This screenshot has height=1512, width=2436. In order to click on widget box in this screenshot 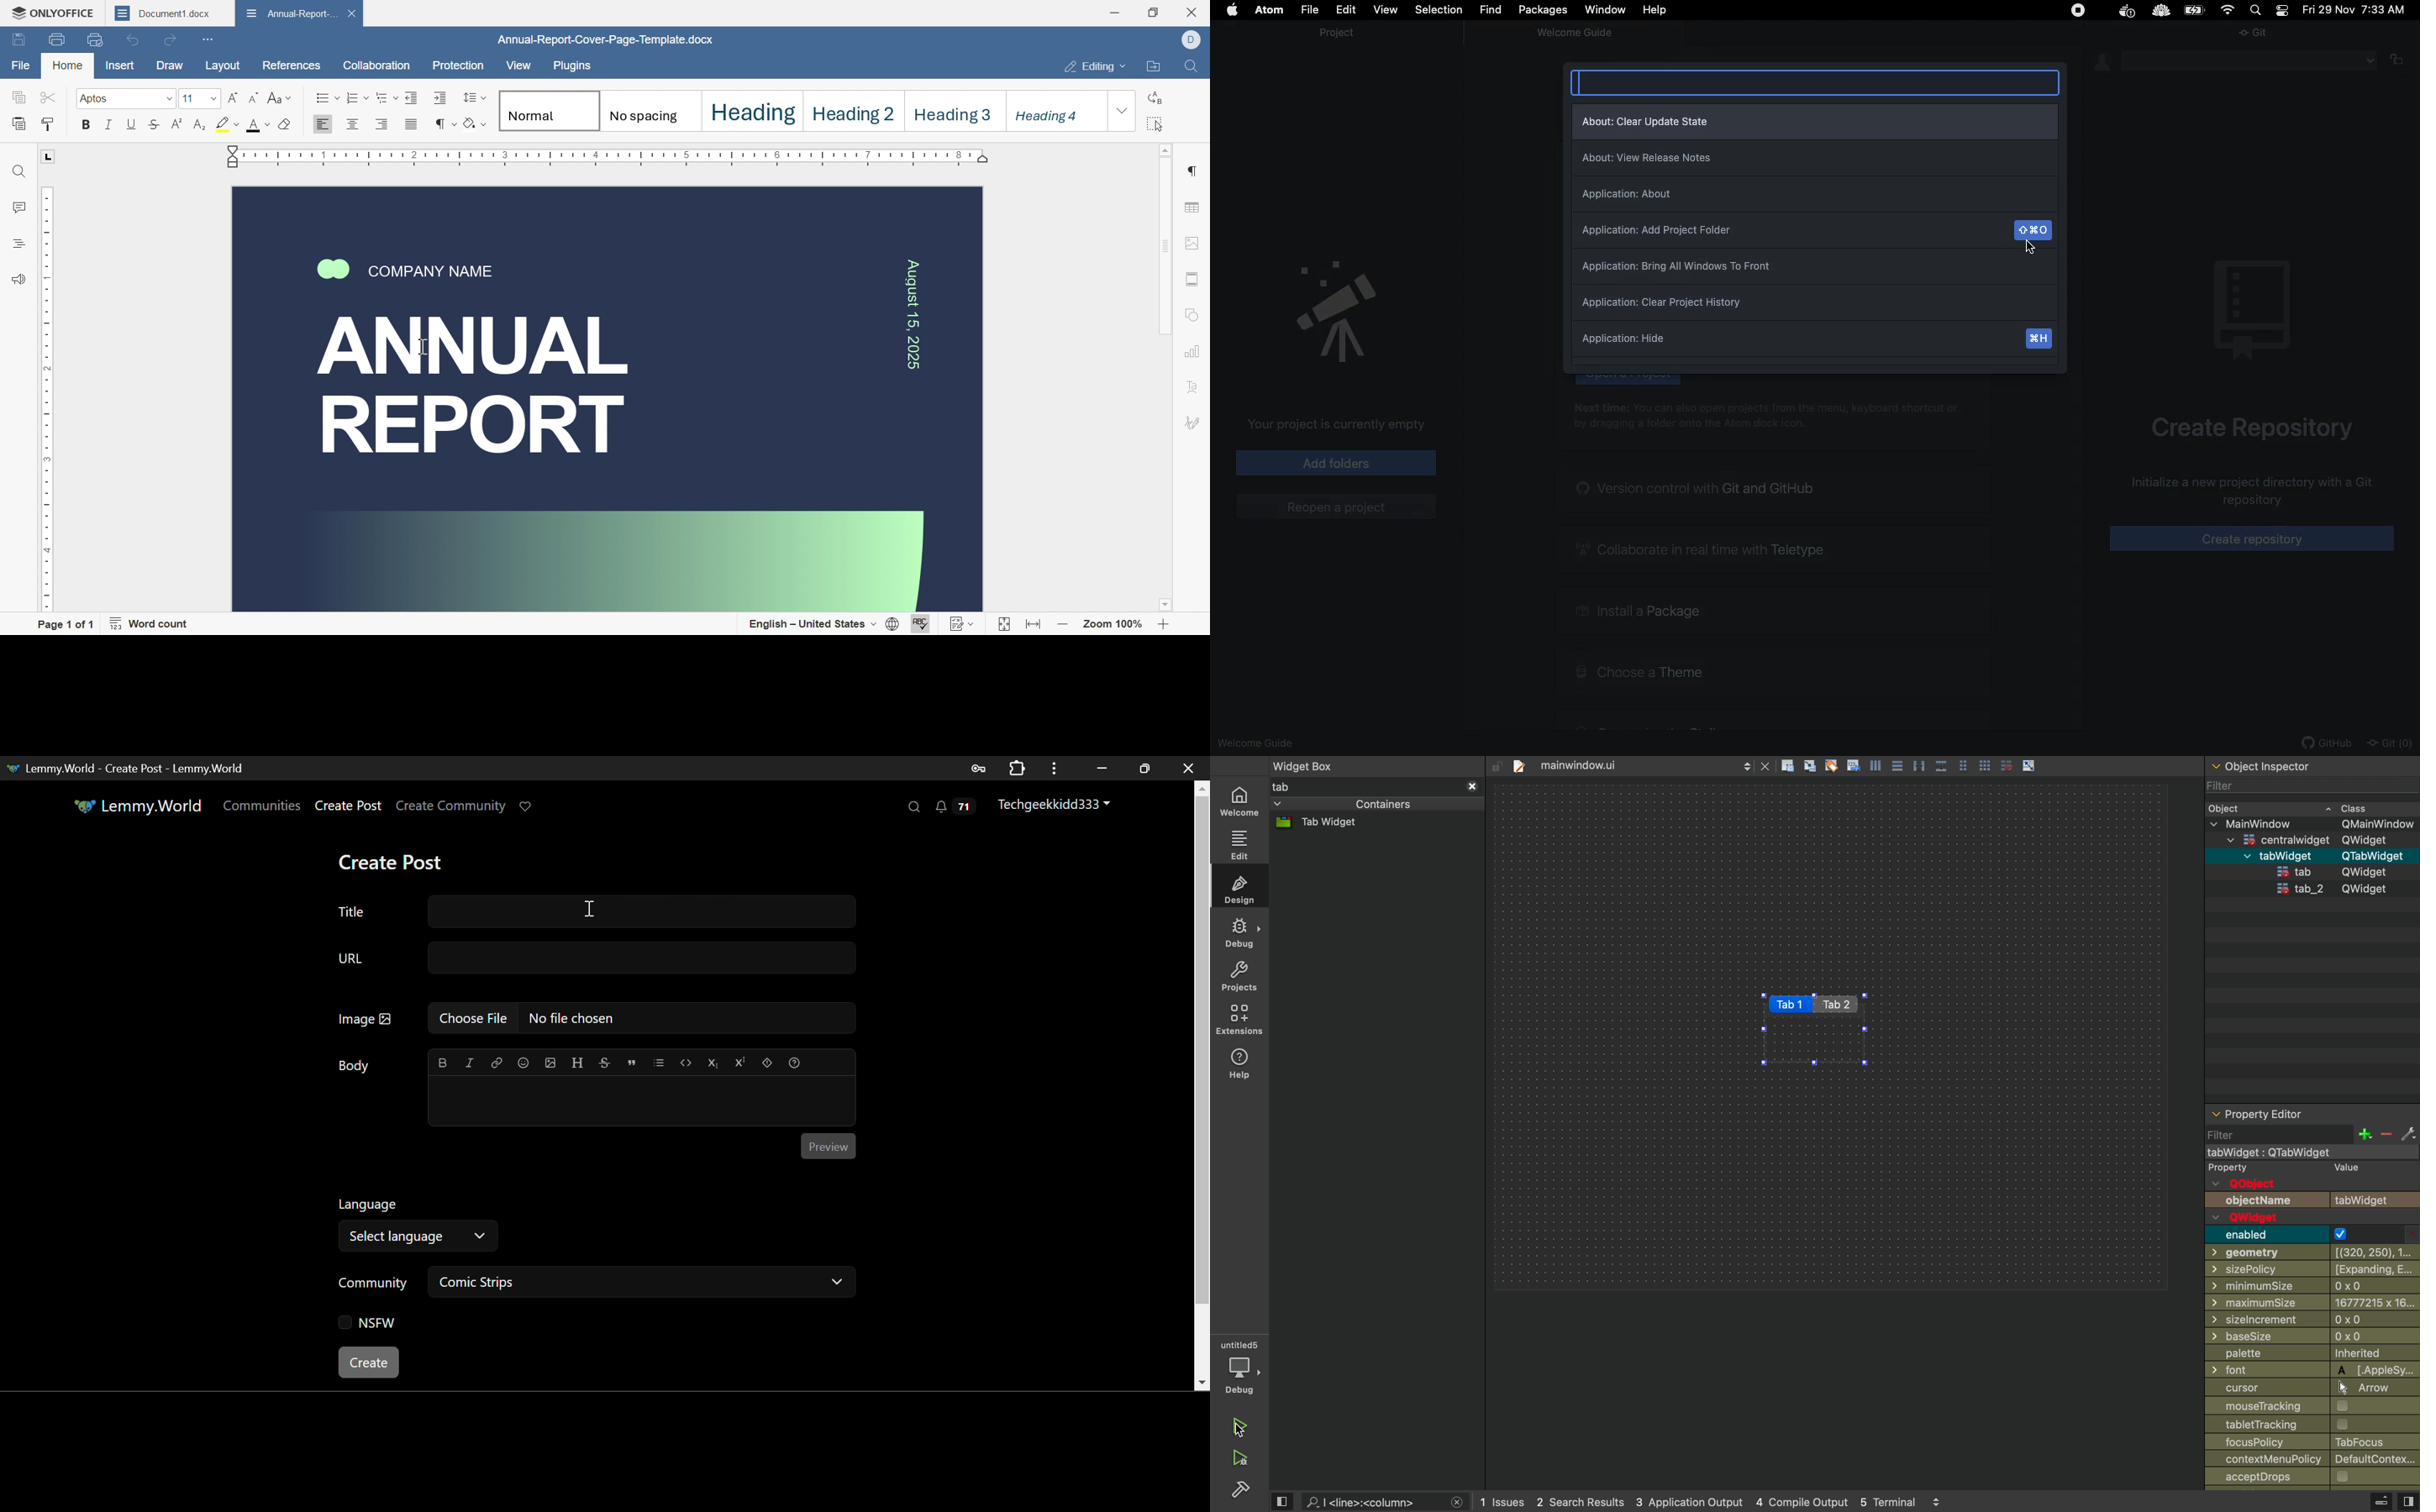, I will do `click(1368, 765)`.